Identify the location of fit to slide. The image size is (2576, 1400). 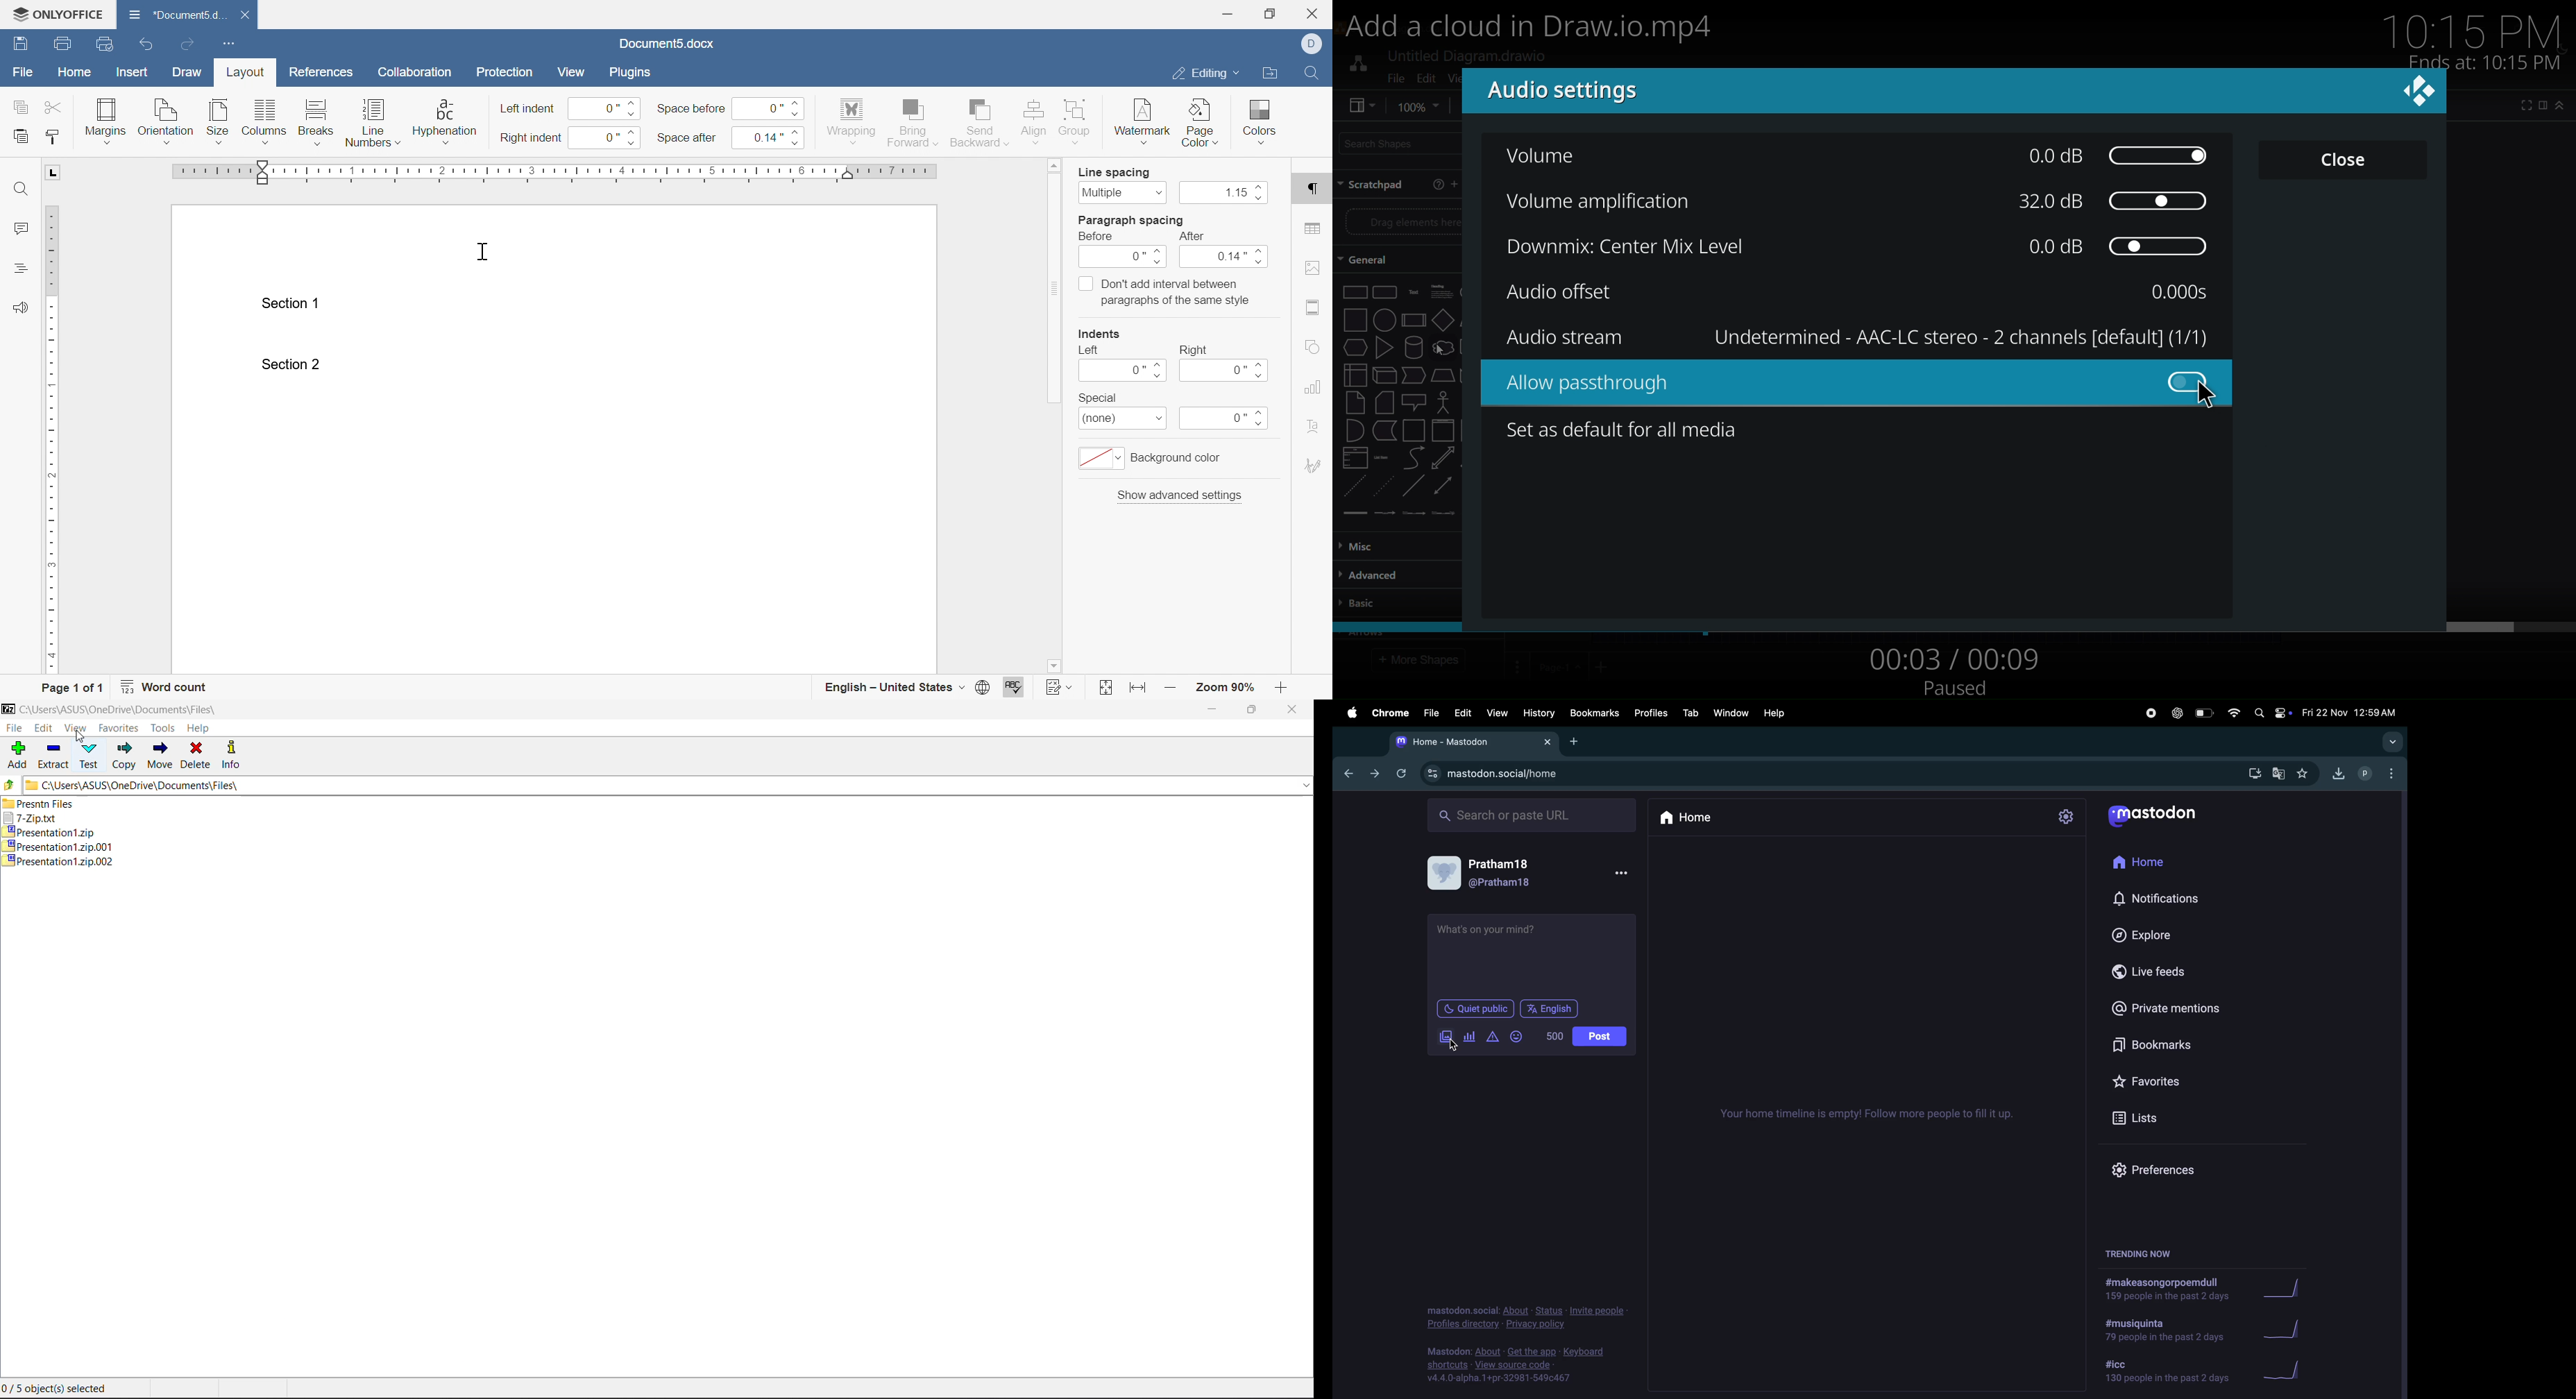
(1105, 688).